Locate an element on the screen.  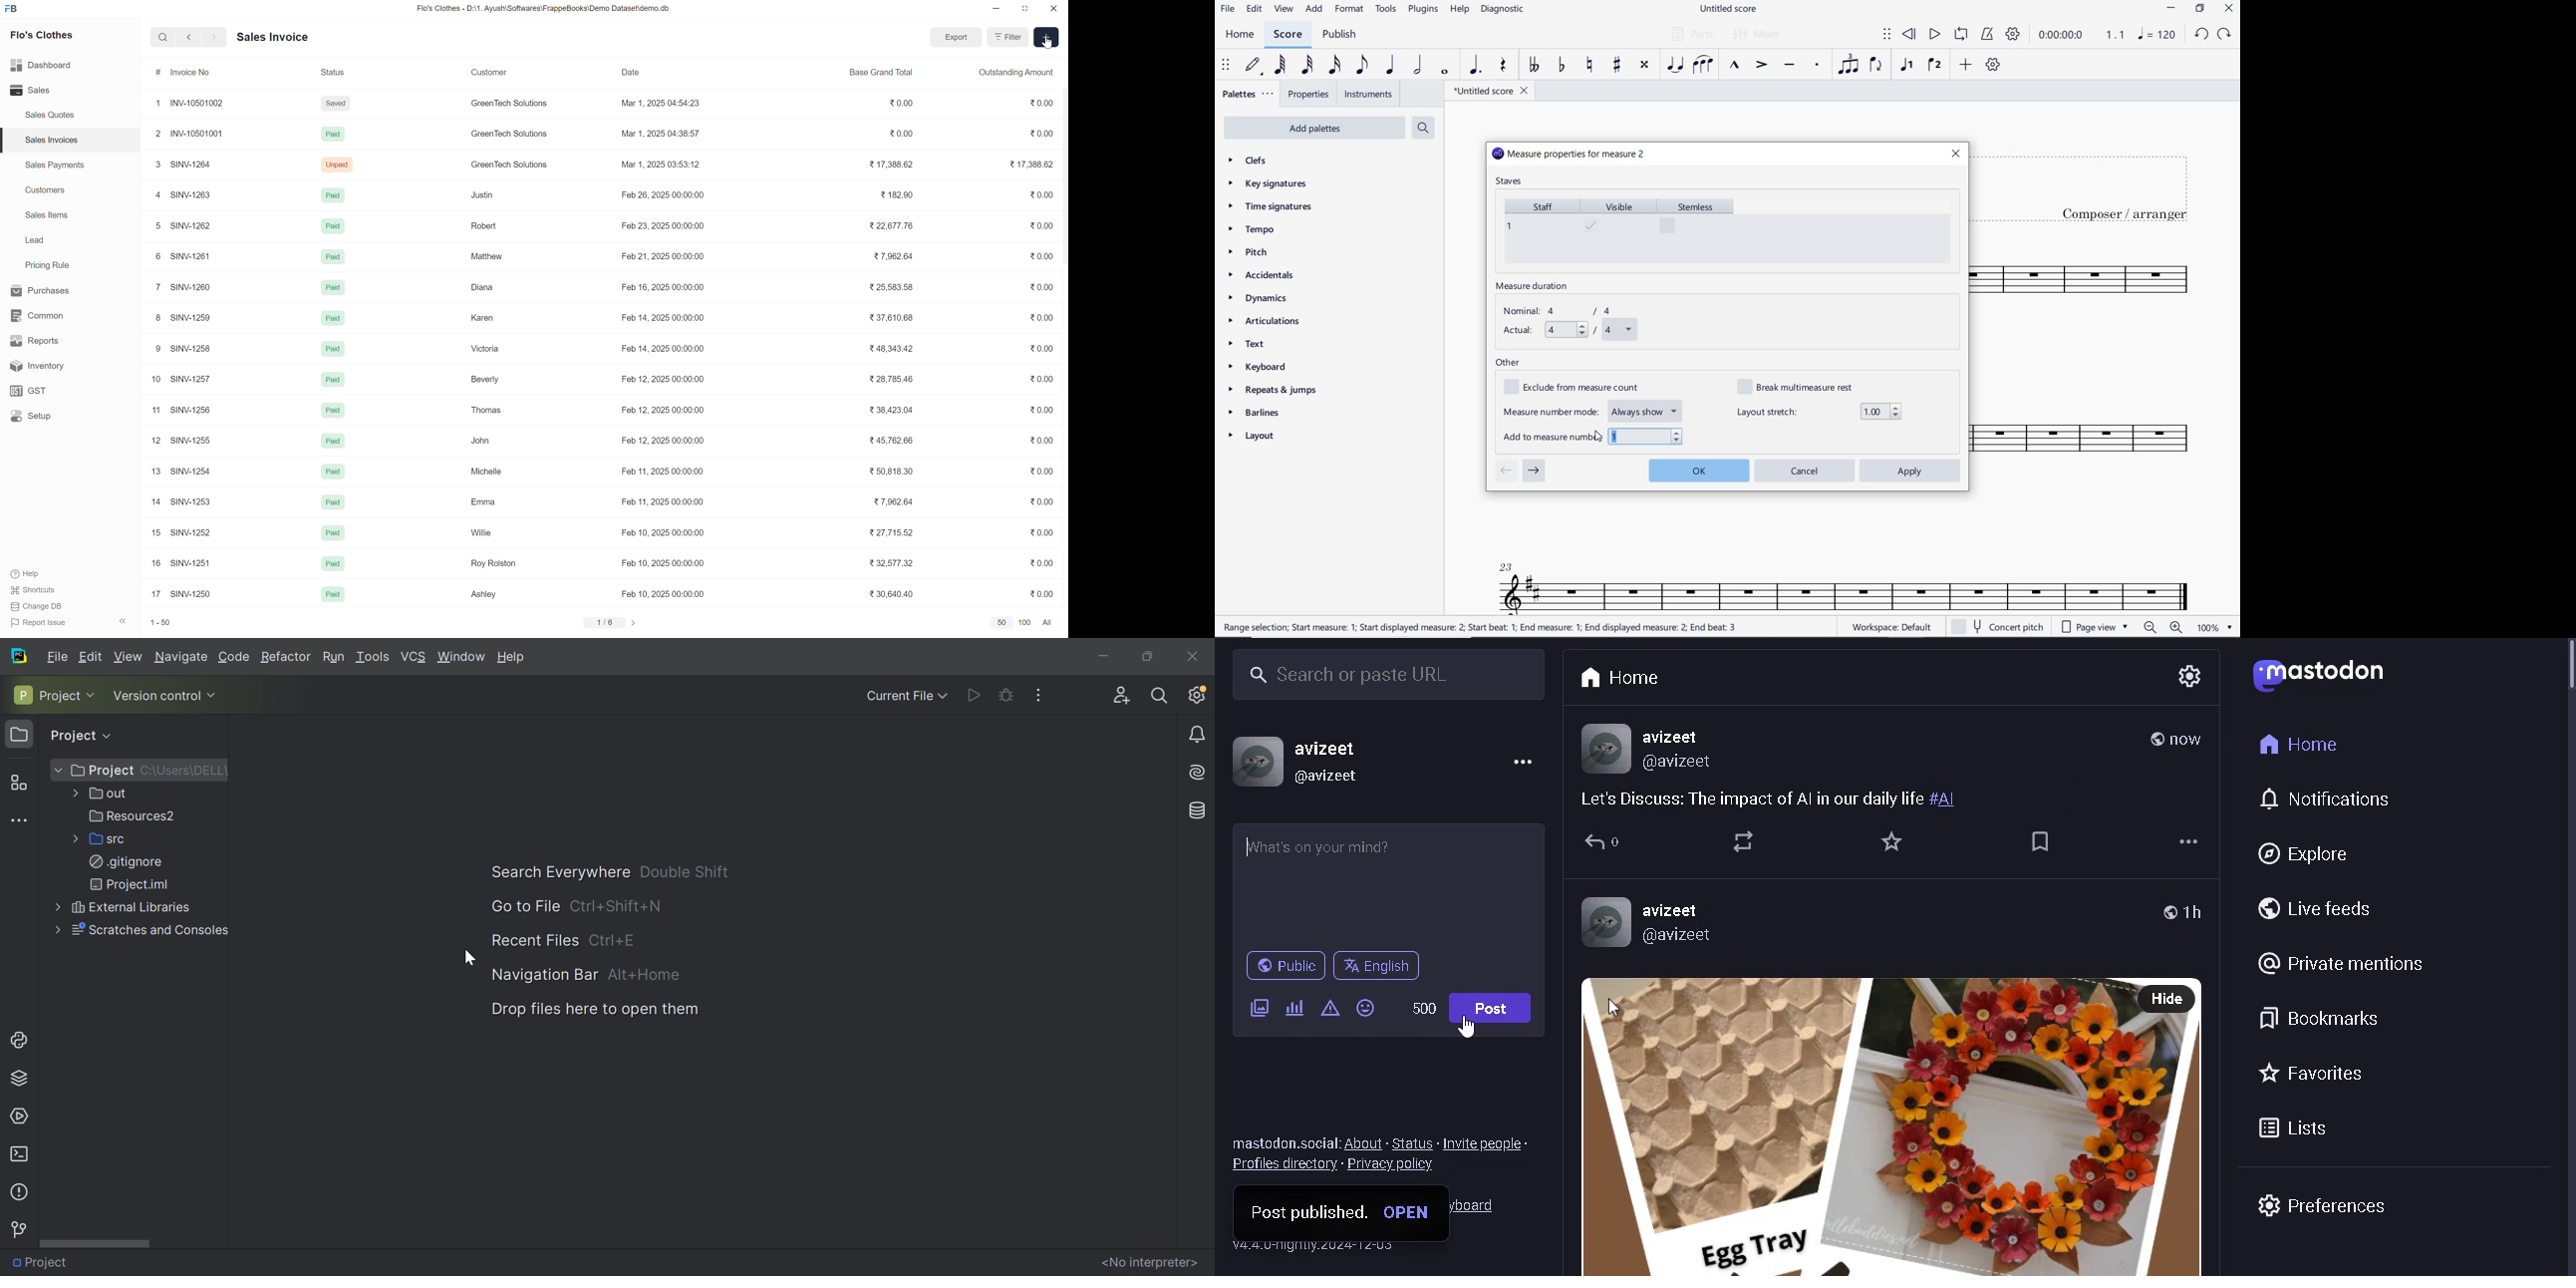
₹0.00 is located at coordinates (1039, 563).